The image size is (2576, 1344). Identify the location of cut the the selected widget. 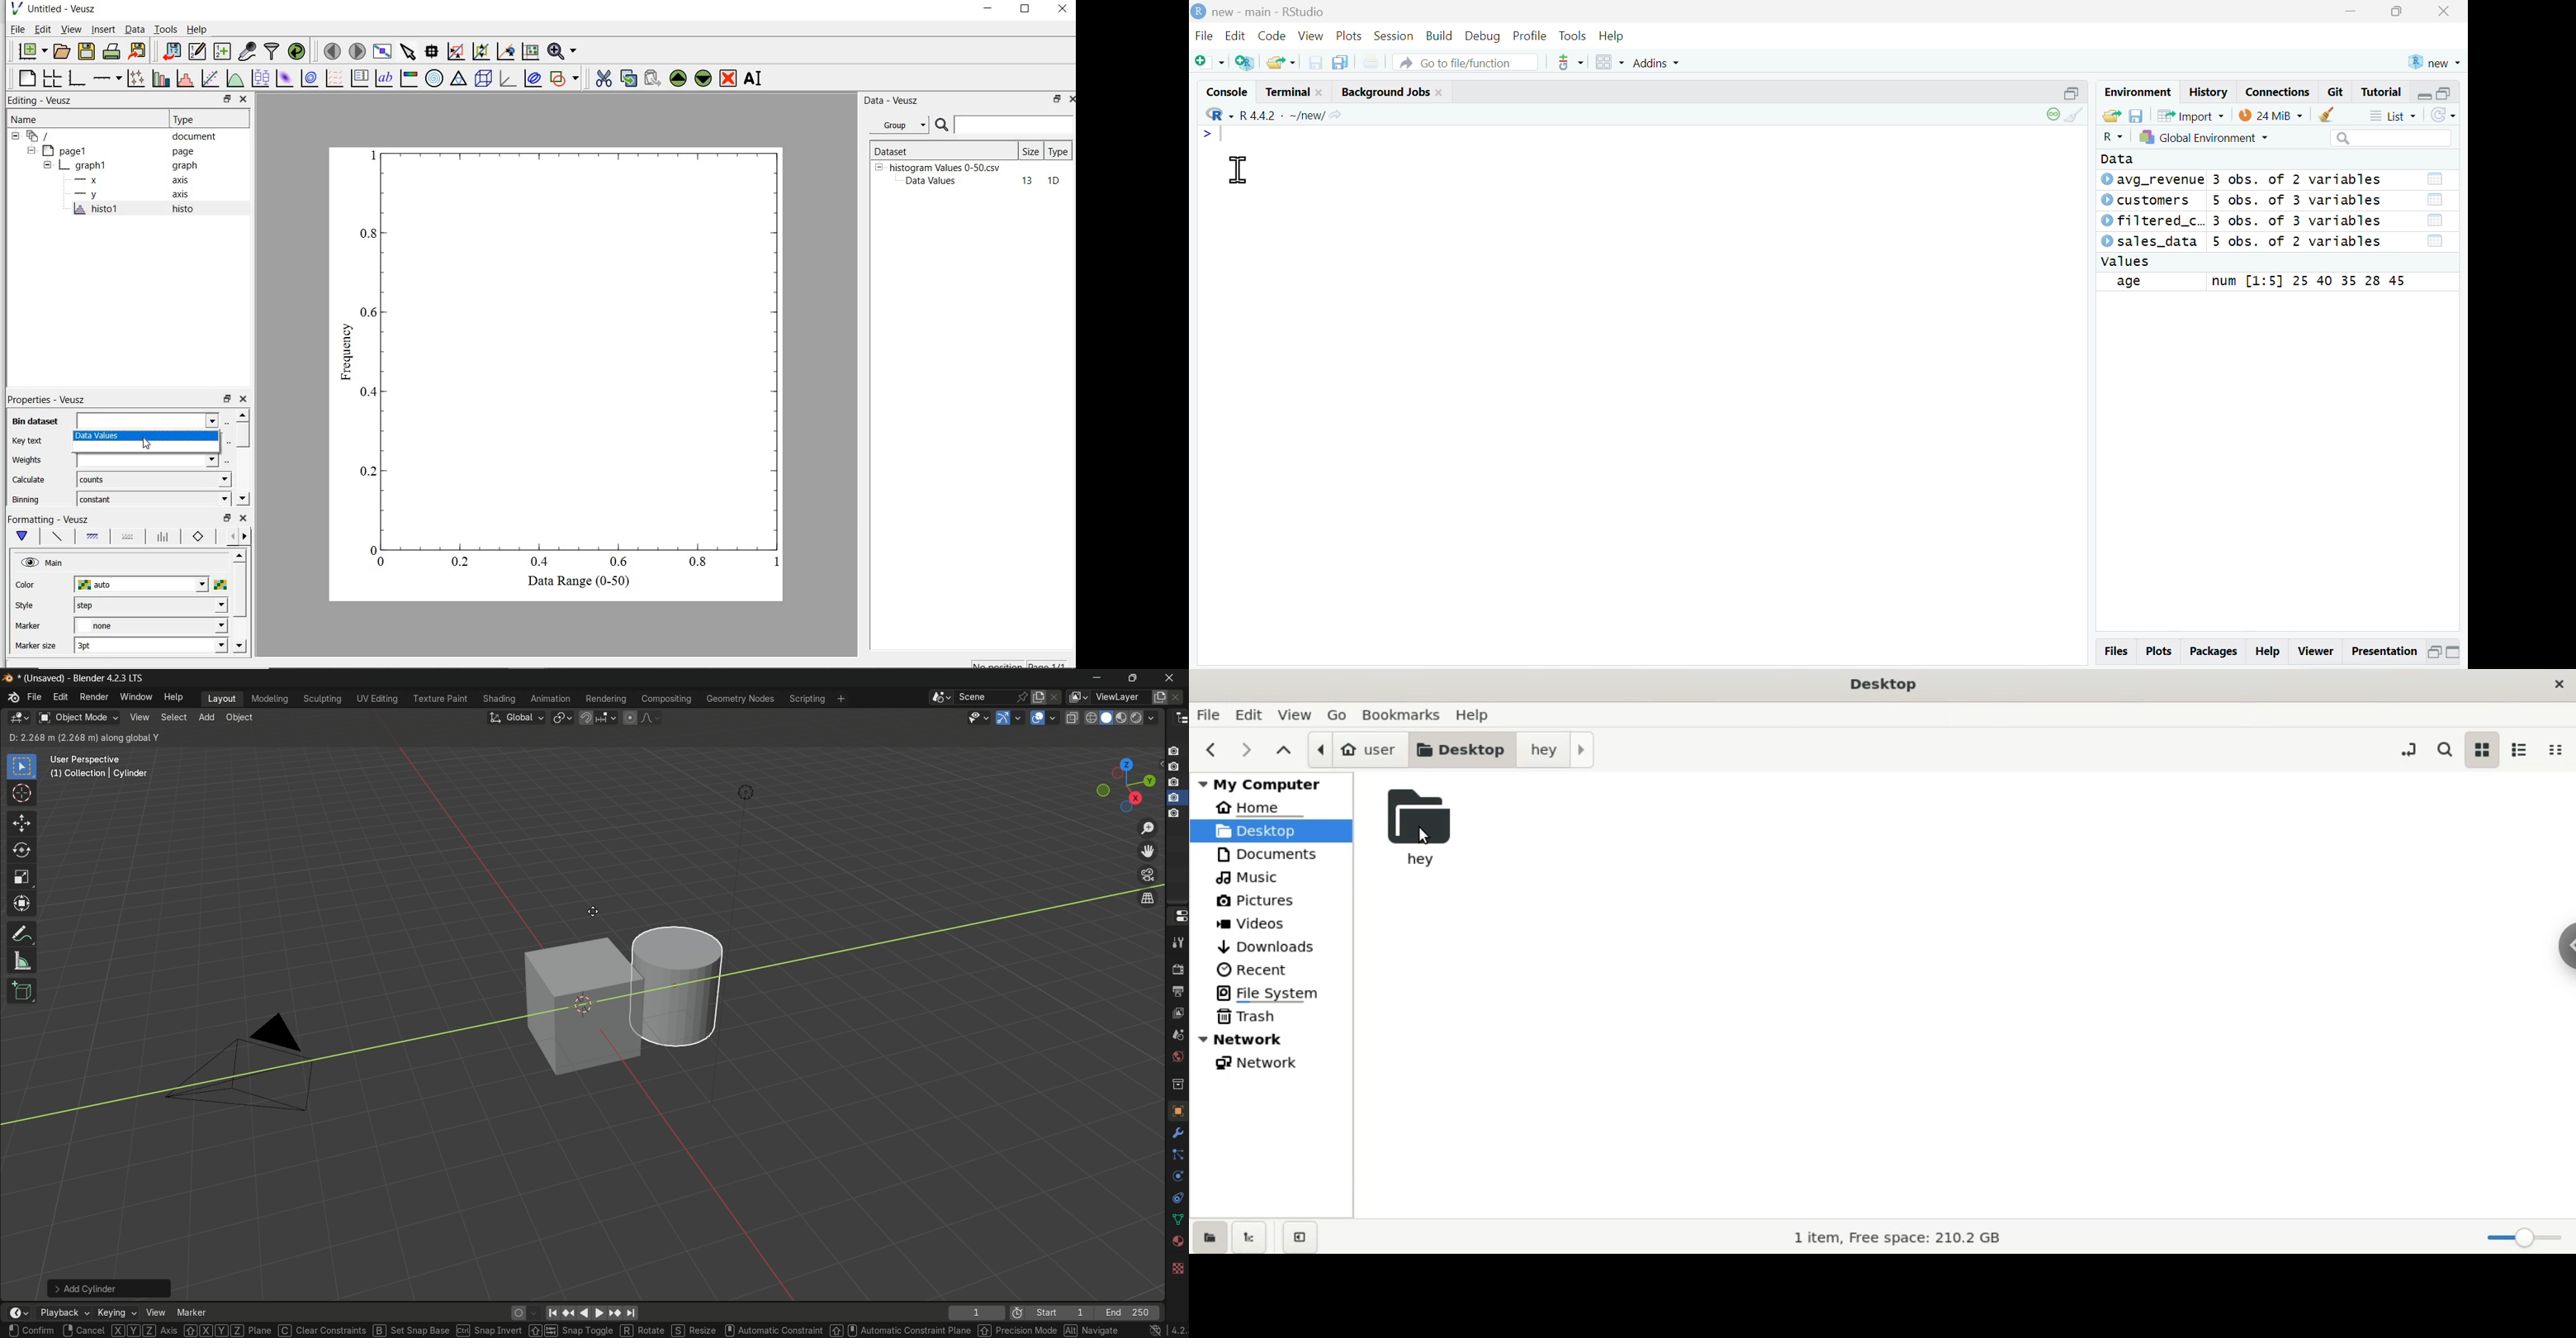
(602, 80).